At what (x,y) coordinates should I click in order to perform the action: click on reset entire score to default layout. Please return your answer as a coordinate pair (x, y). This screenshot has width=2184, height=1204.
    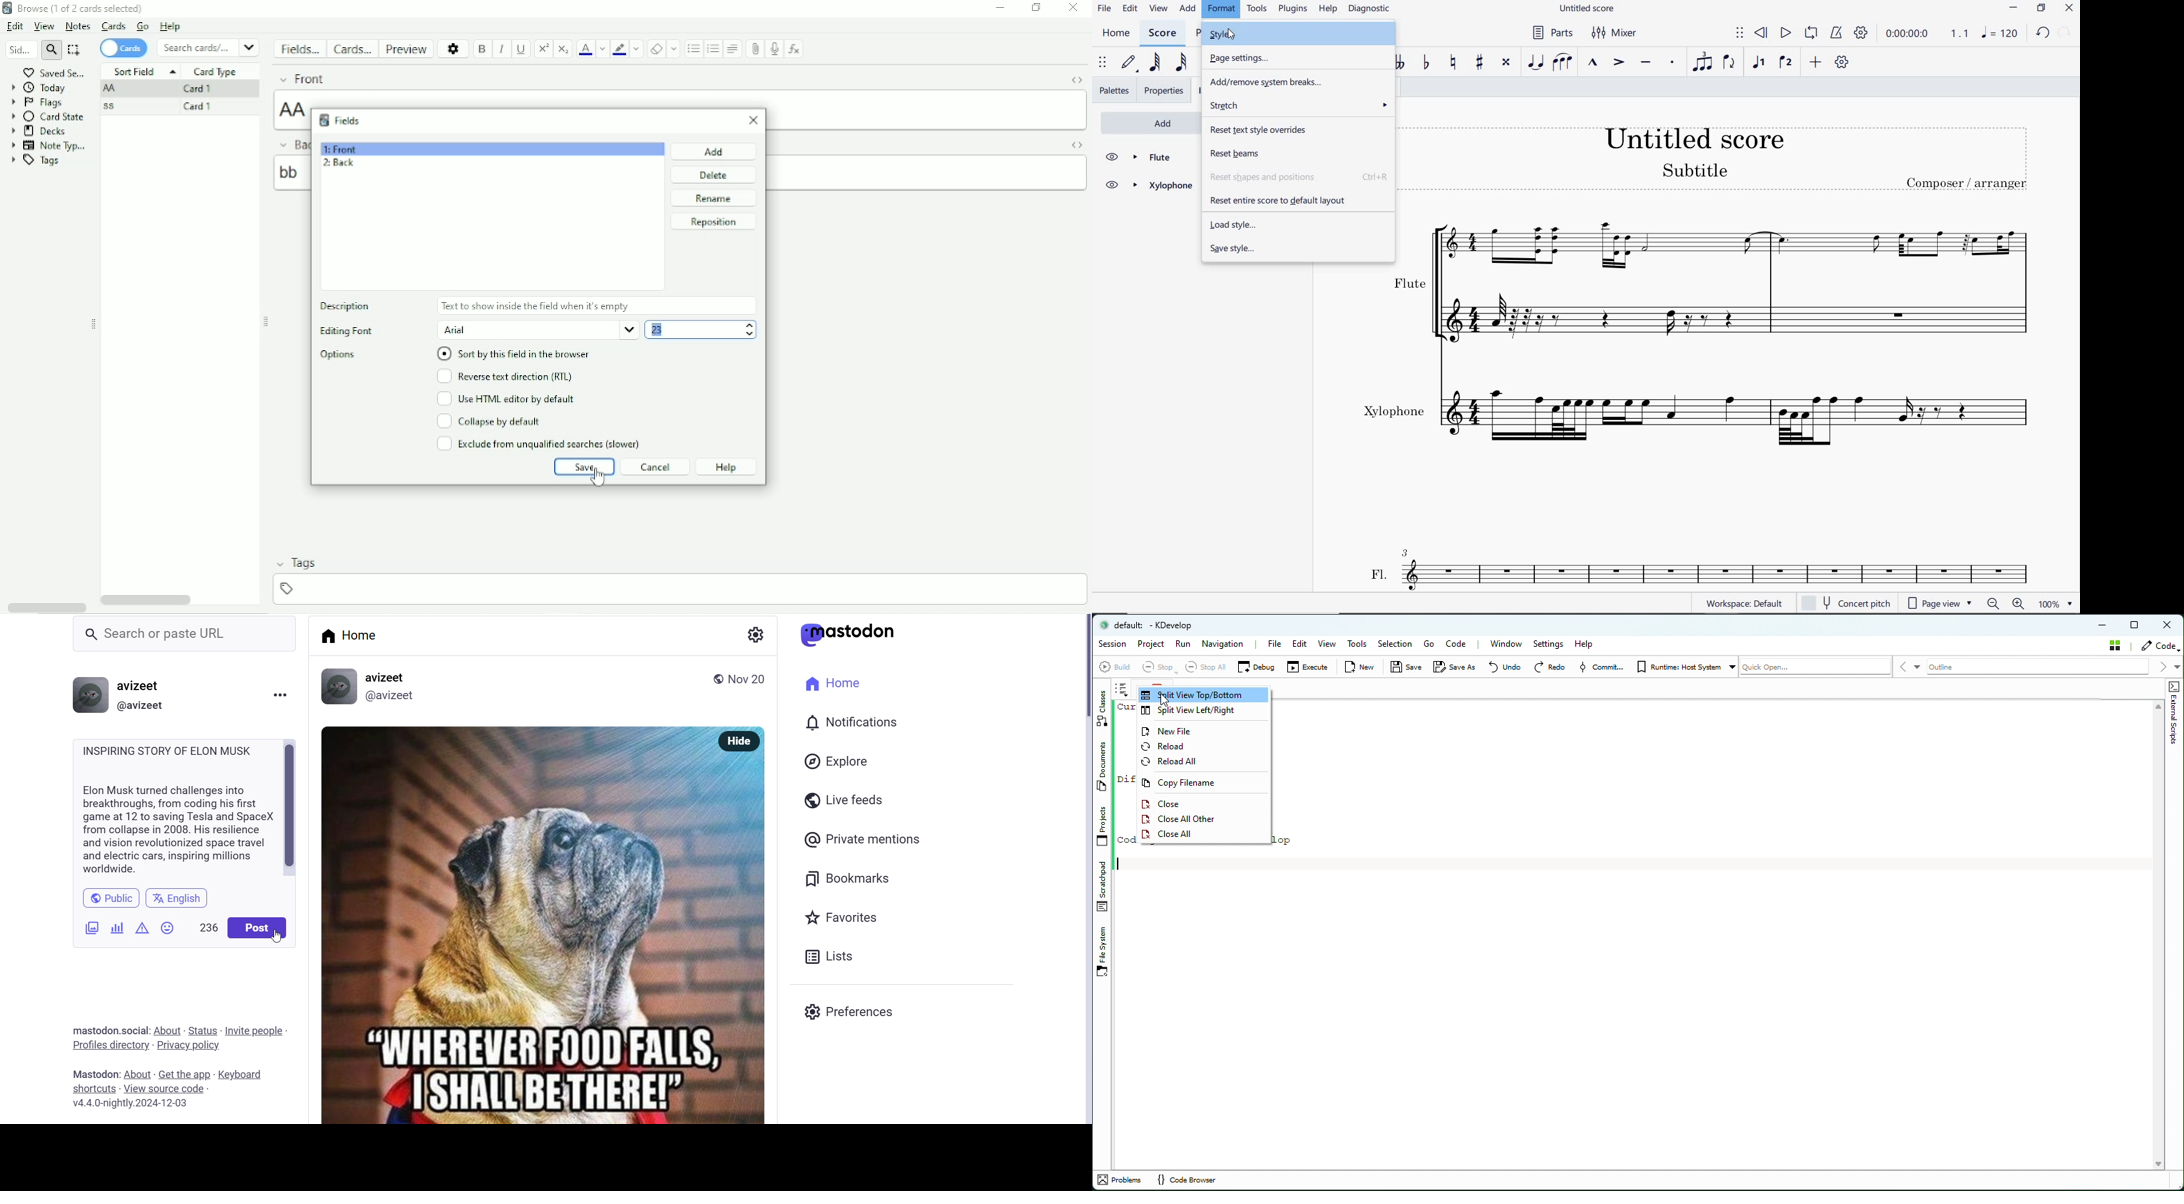
    Looking at the image, I should click on (1295, 199).